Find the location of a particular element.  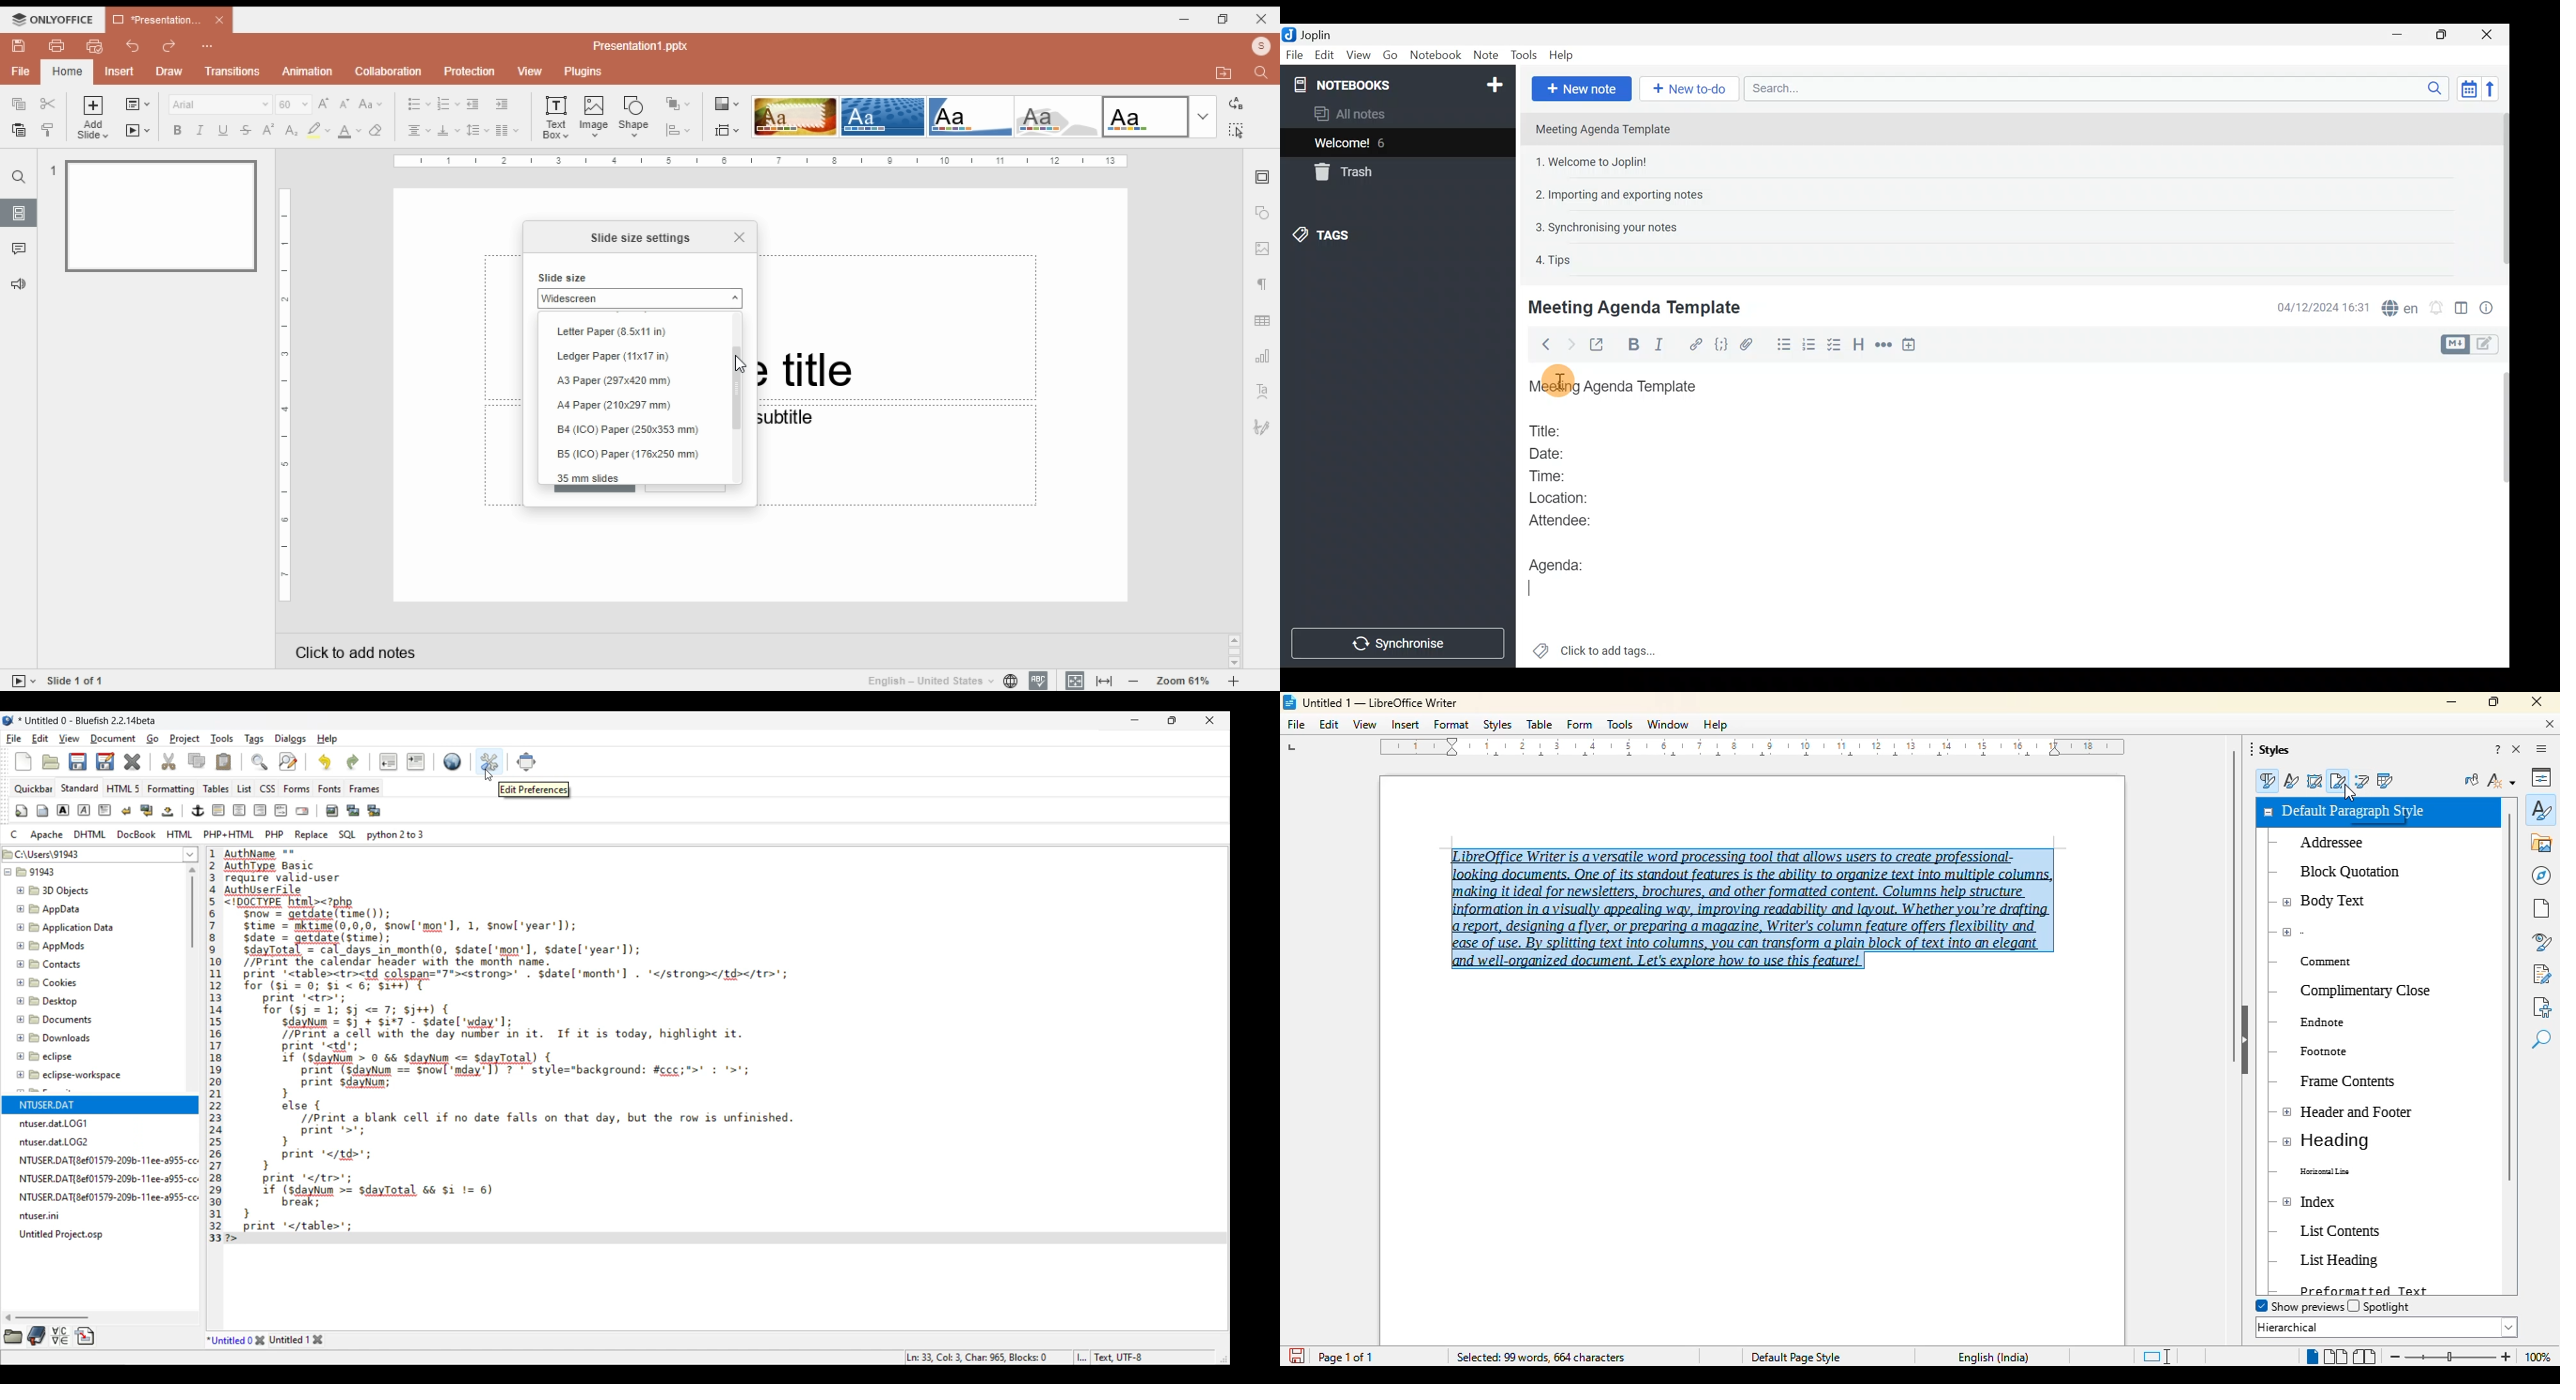

Insert time is located at coordinates (1912, 347).